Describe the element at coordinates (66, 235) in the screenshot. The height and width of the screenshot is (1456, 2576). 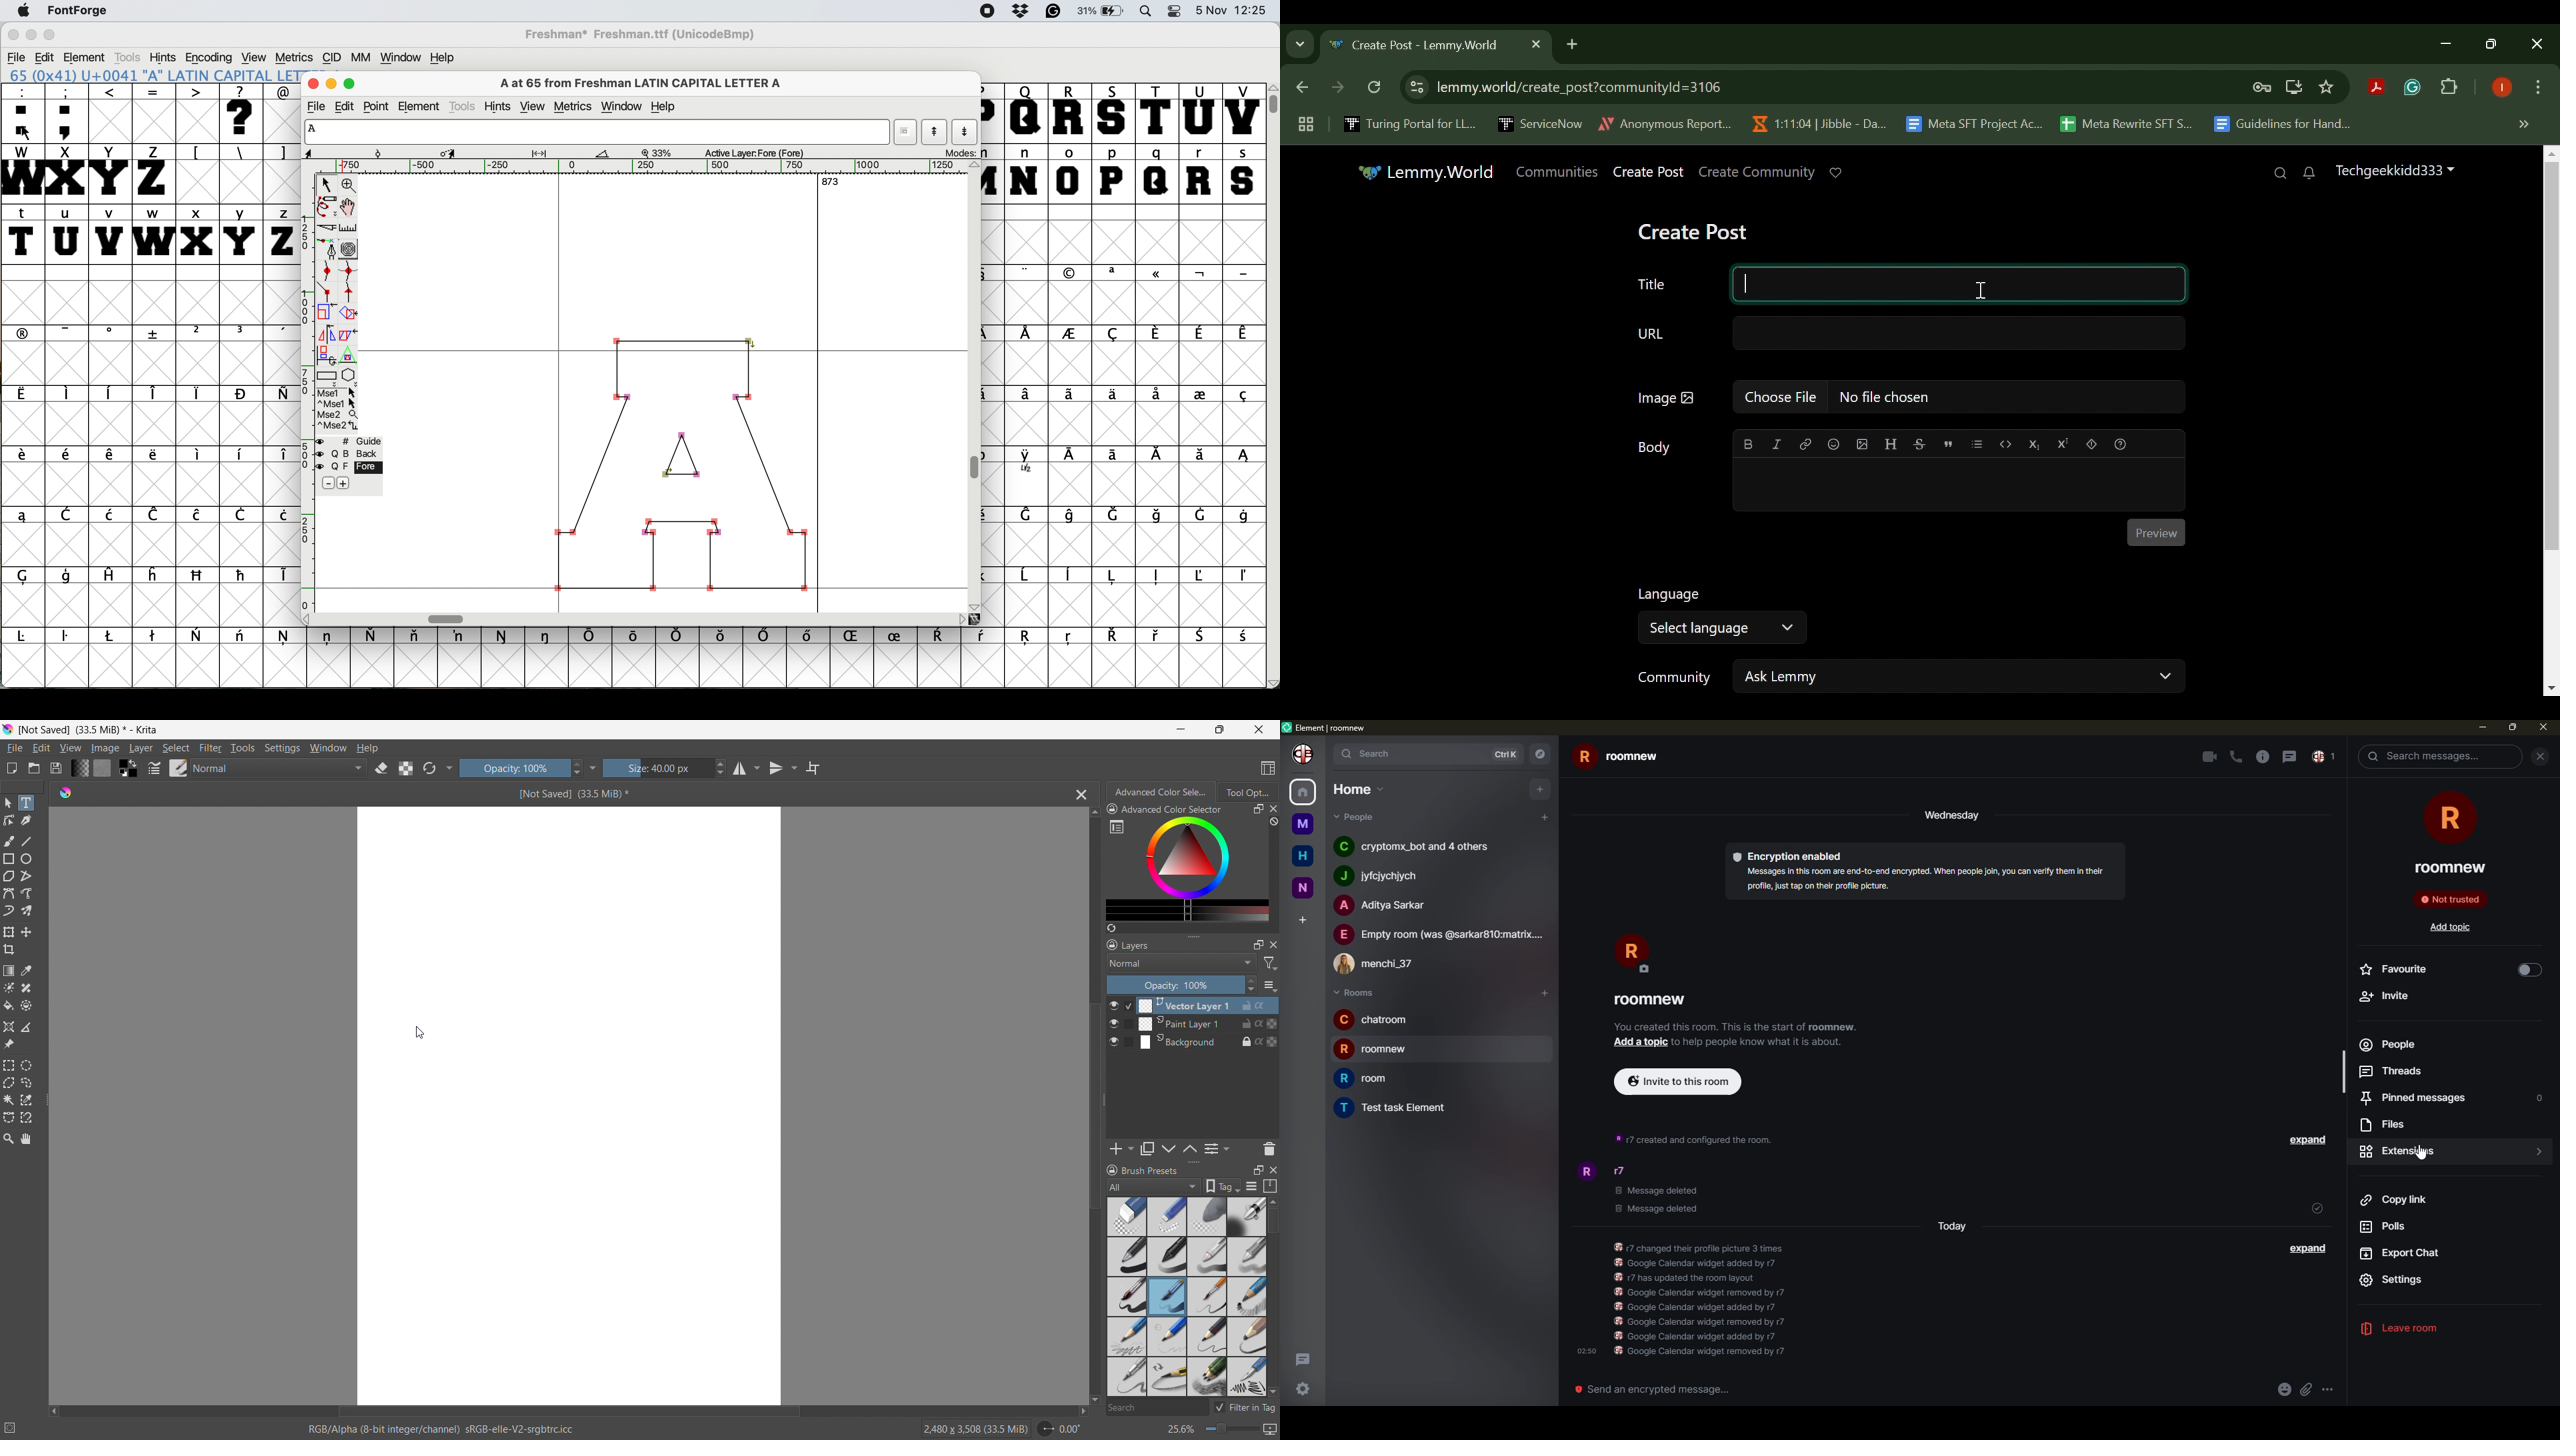
I see `u` at that location.